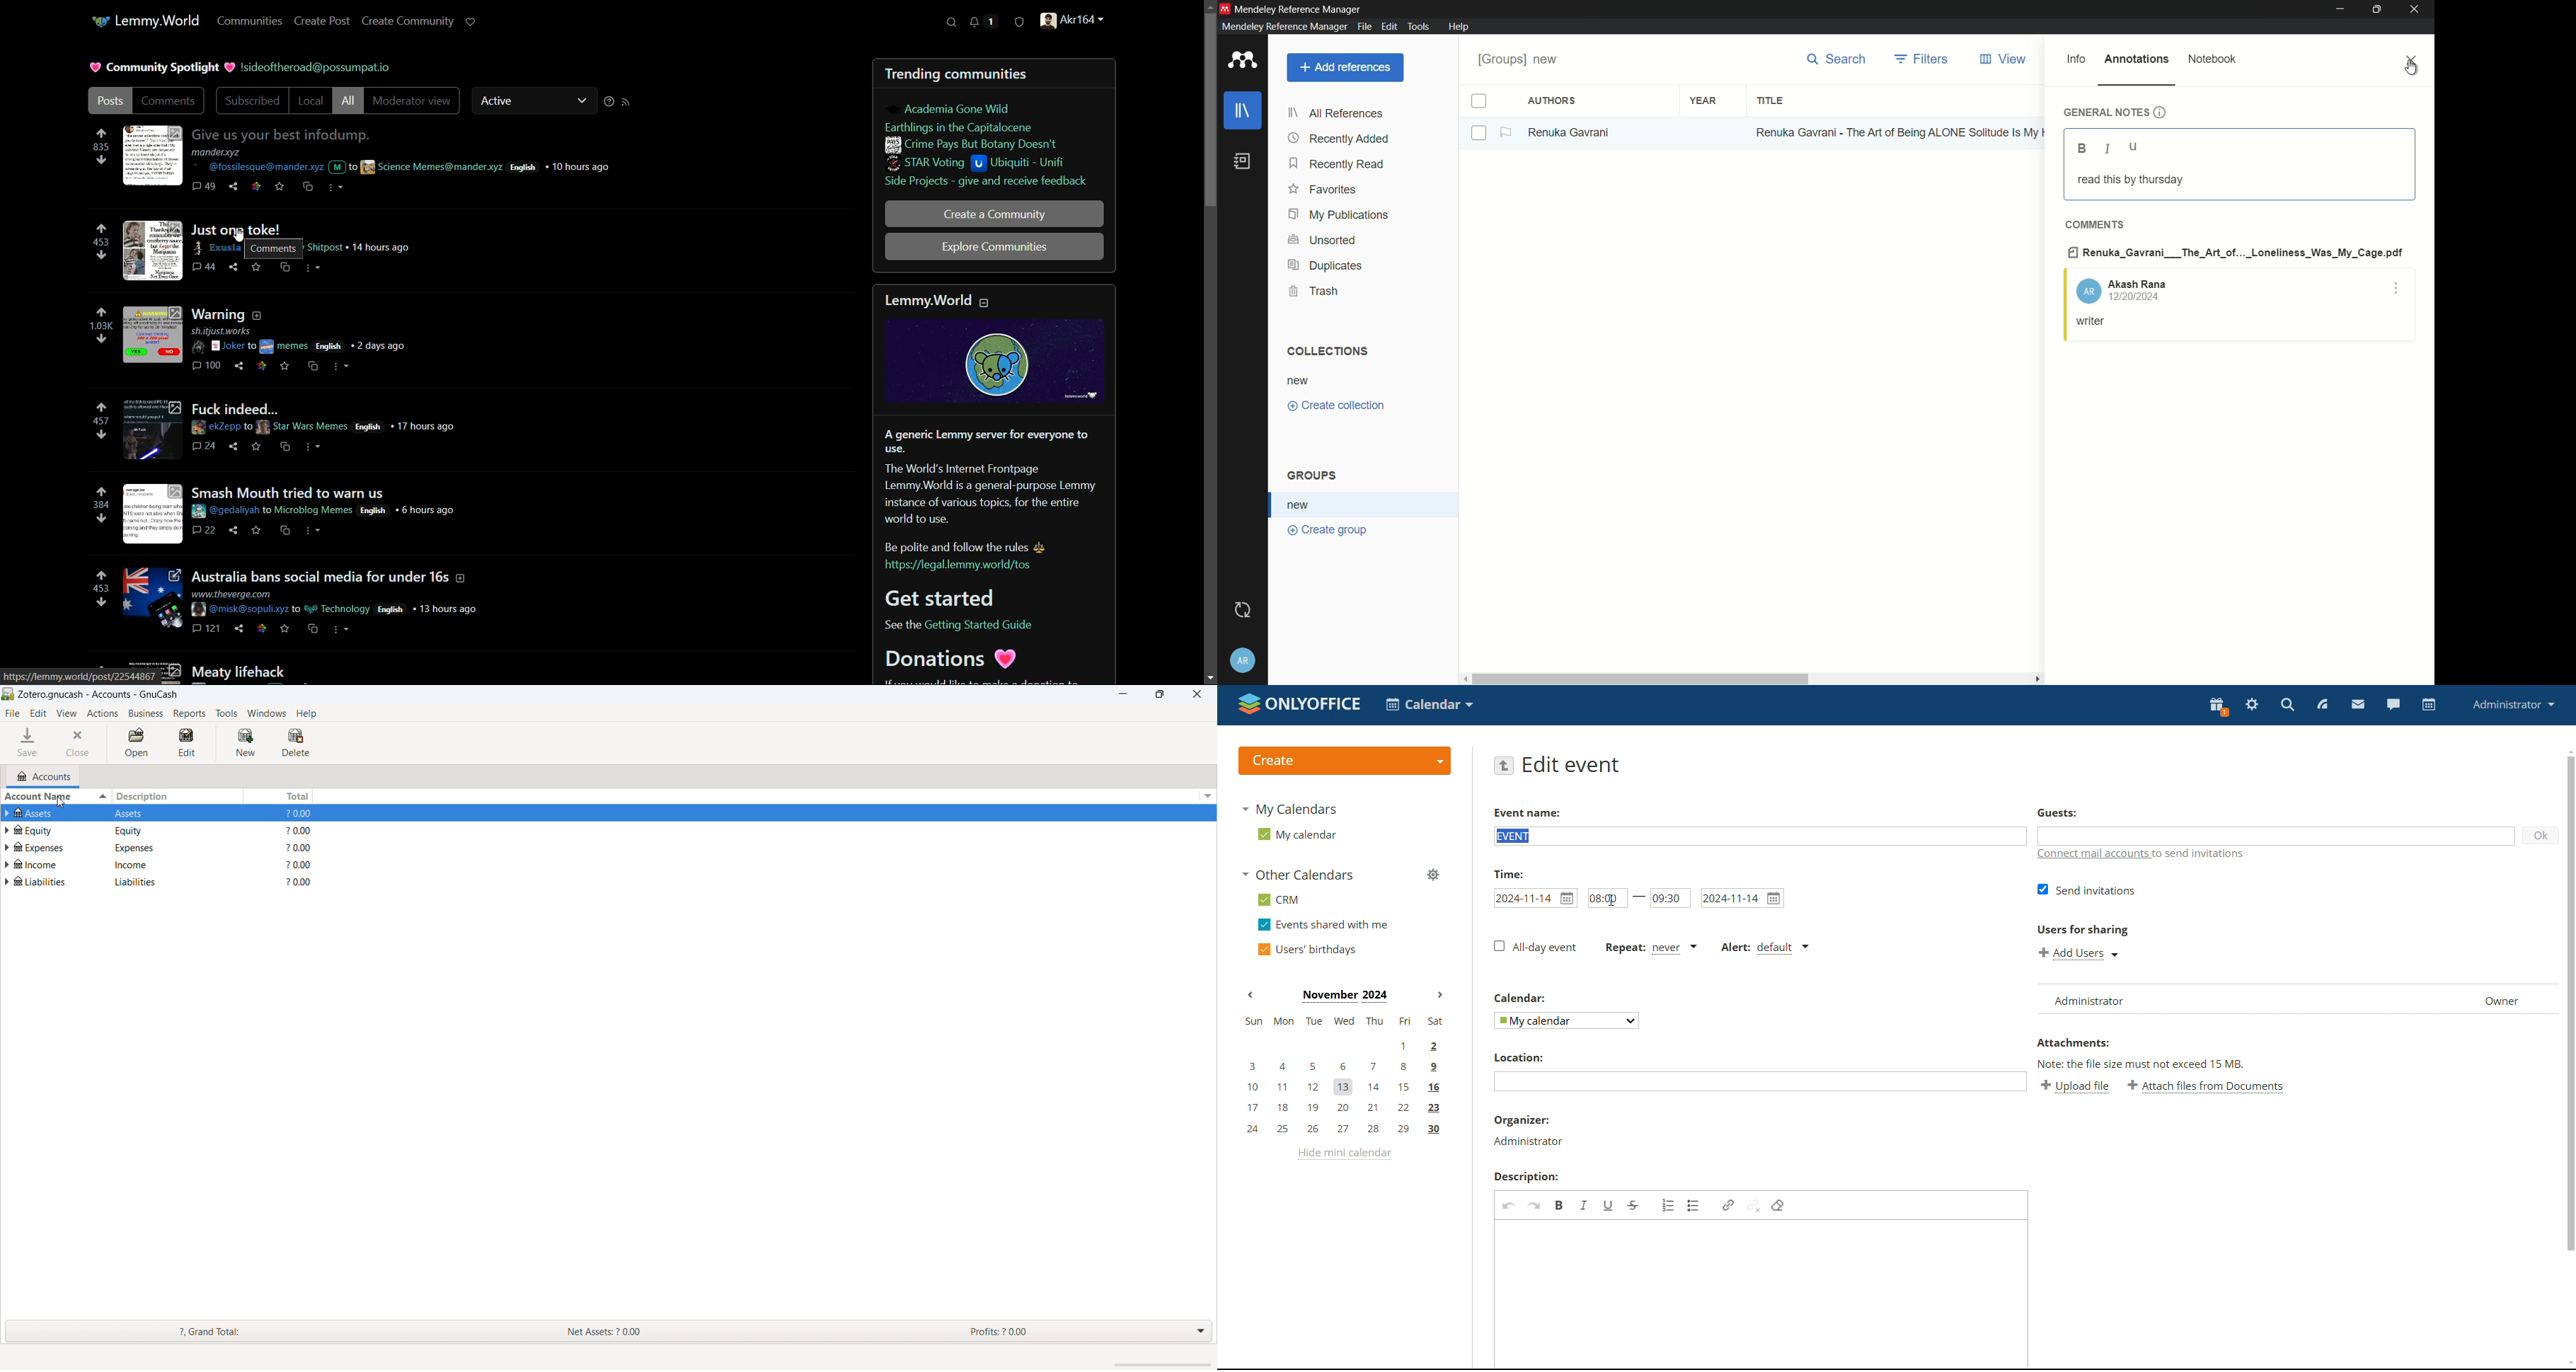 This screenshot has height=1372, width=2576. I want to click on new, so click(1300, 380).